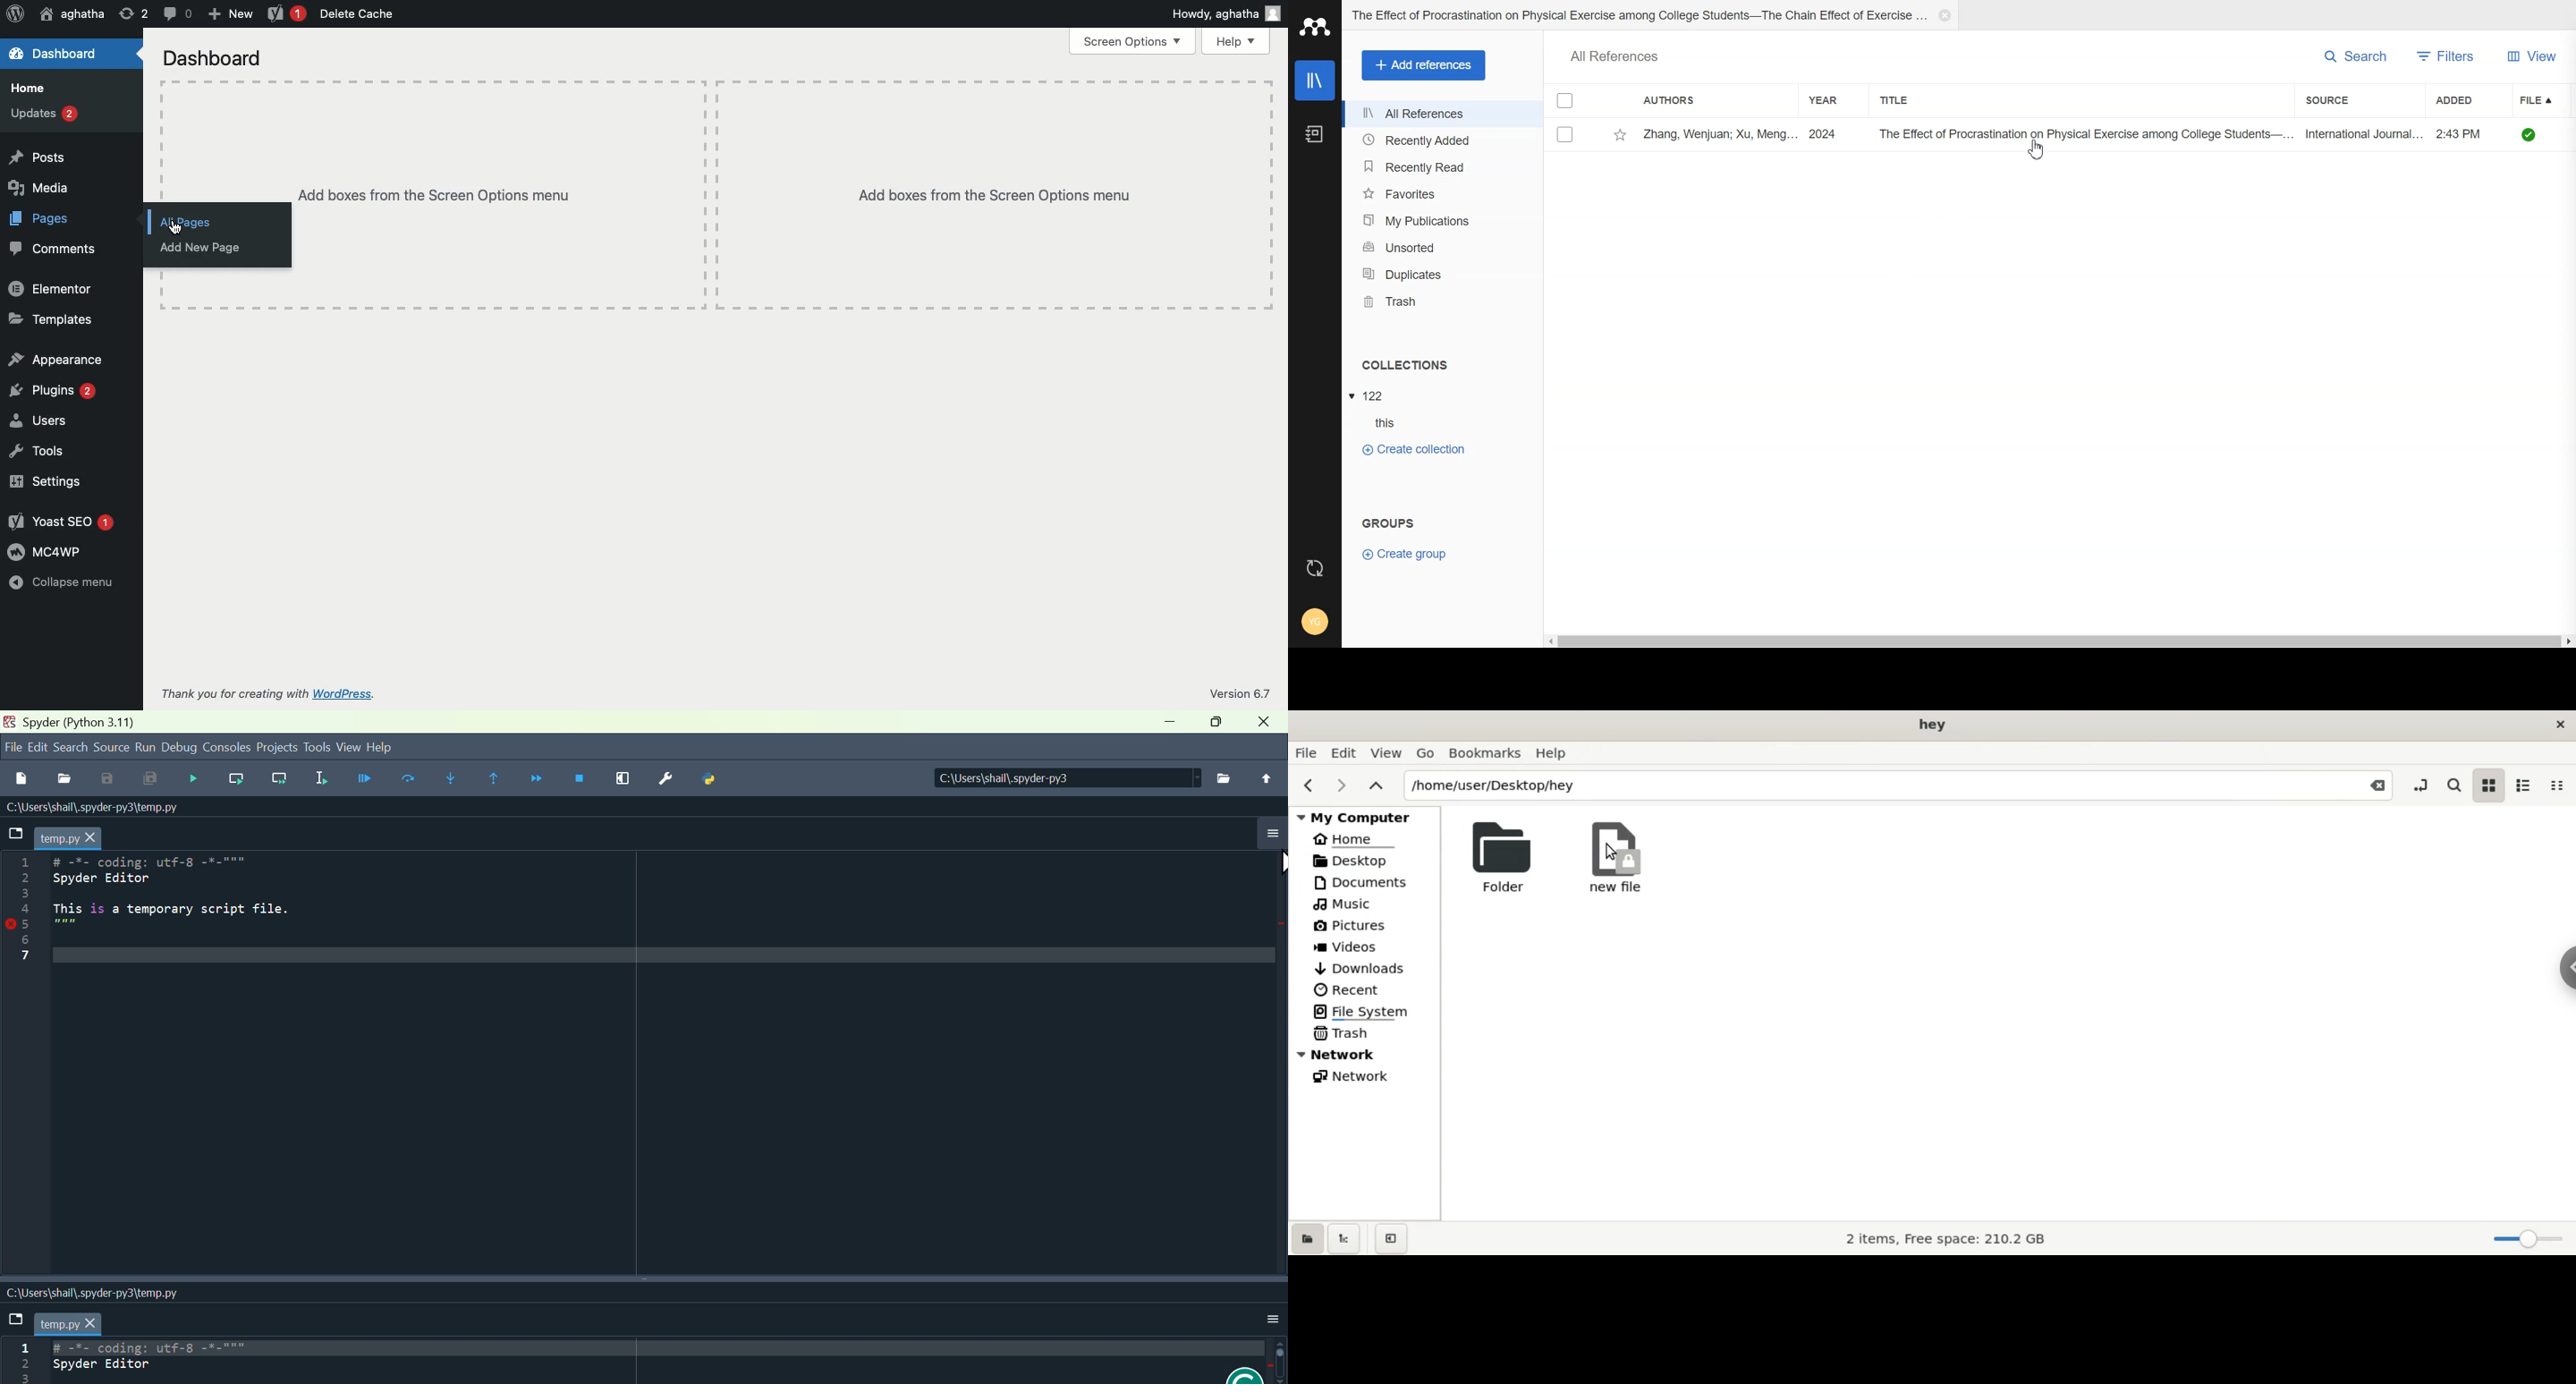  I want to click on Library, so click(1314, 81).